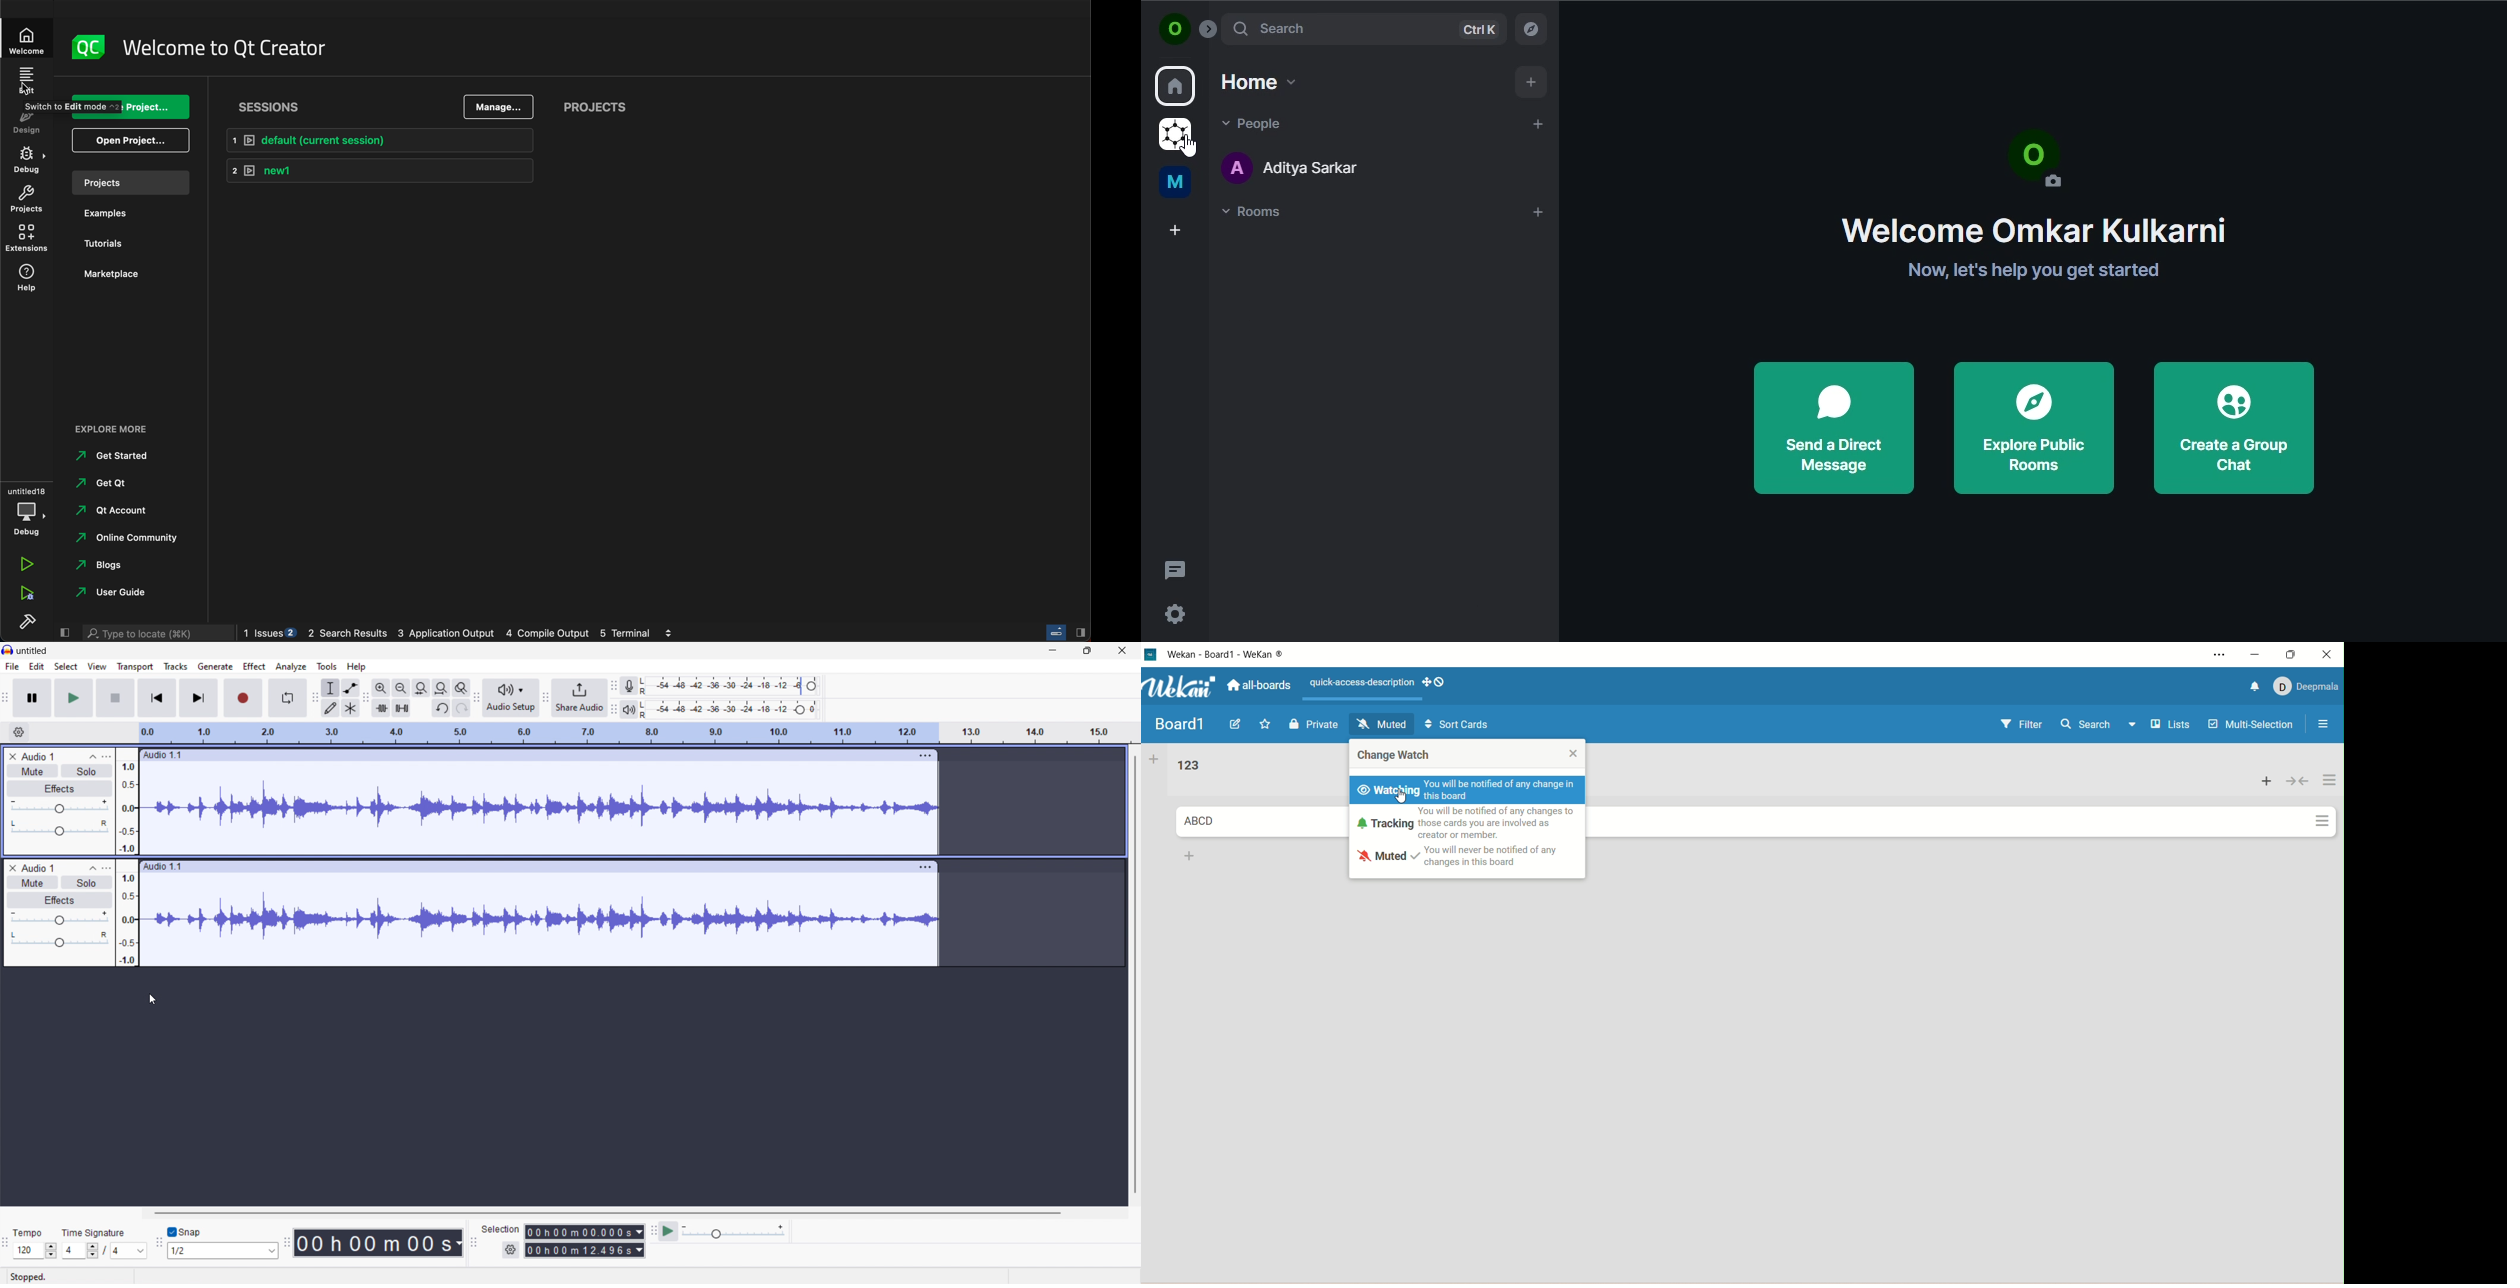 This screenshot has width=2520, height=1288. What do you see at coordinates (327, 666) in the screenshot?
I see `tools` at bounding box center [327, 666].